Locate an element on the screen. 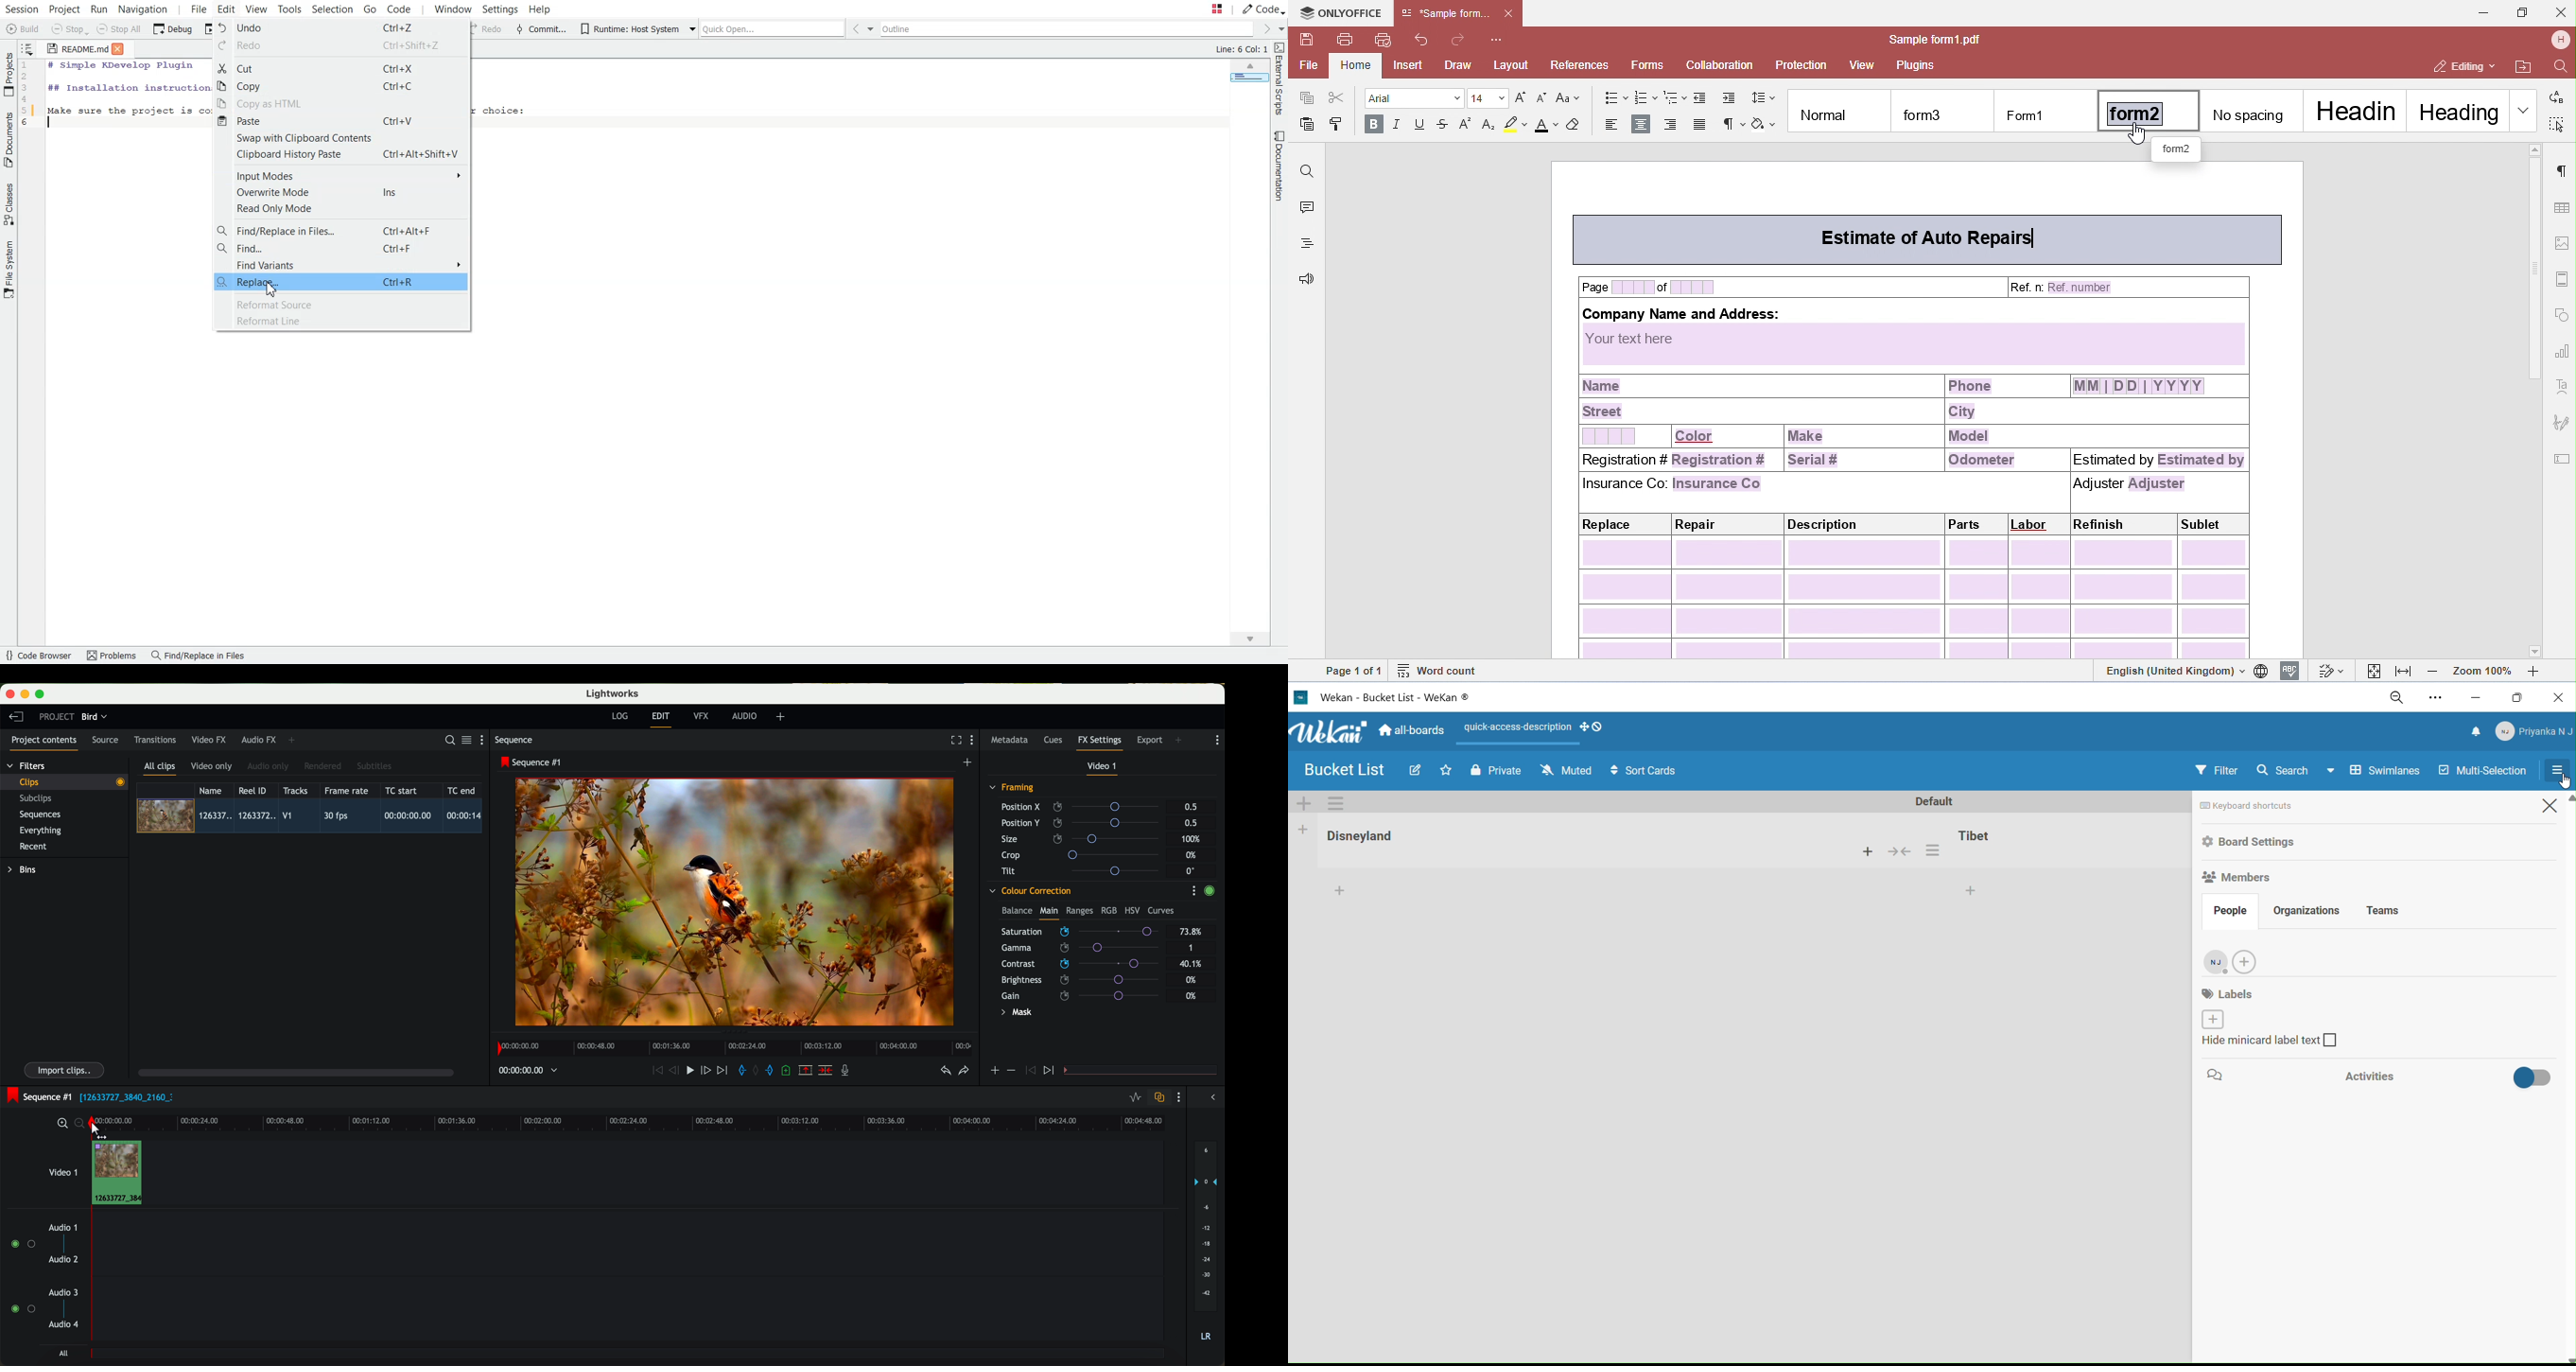  swimlane actions is located at coordinates (1338, 805).